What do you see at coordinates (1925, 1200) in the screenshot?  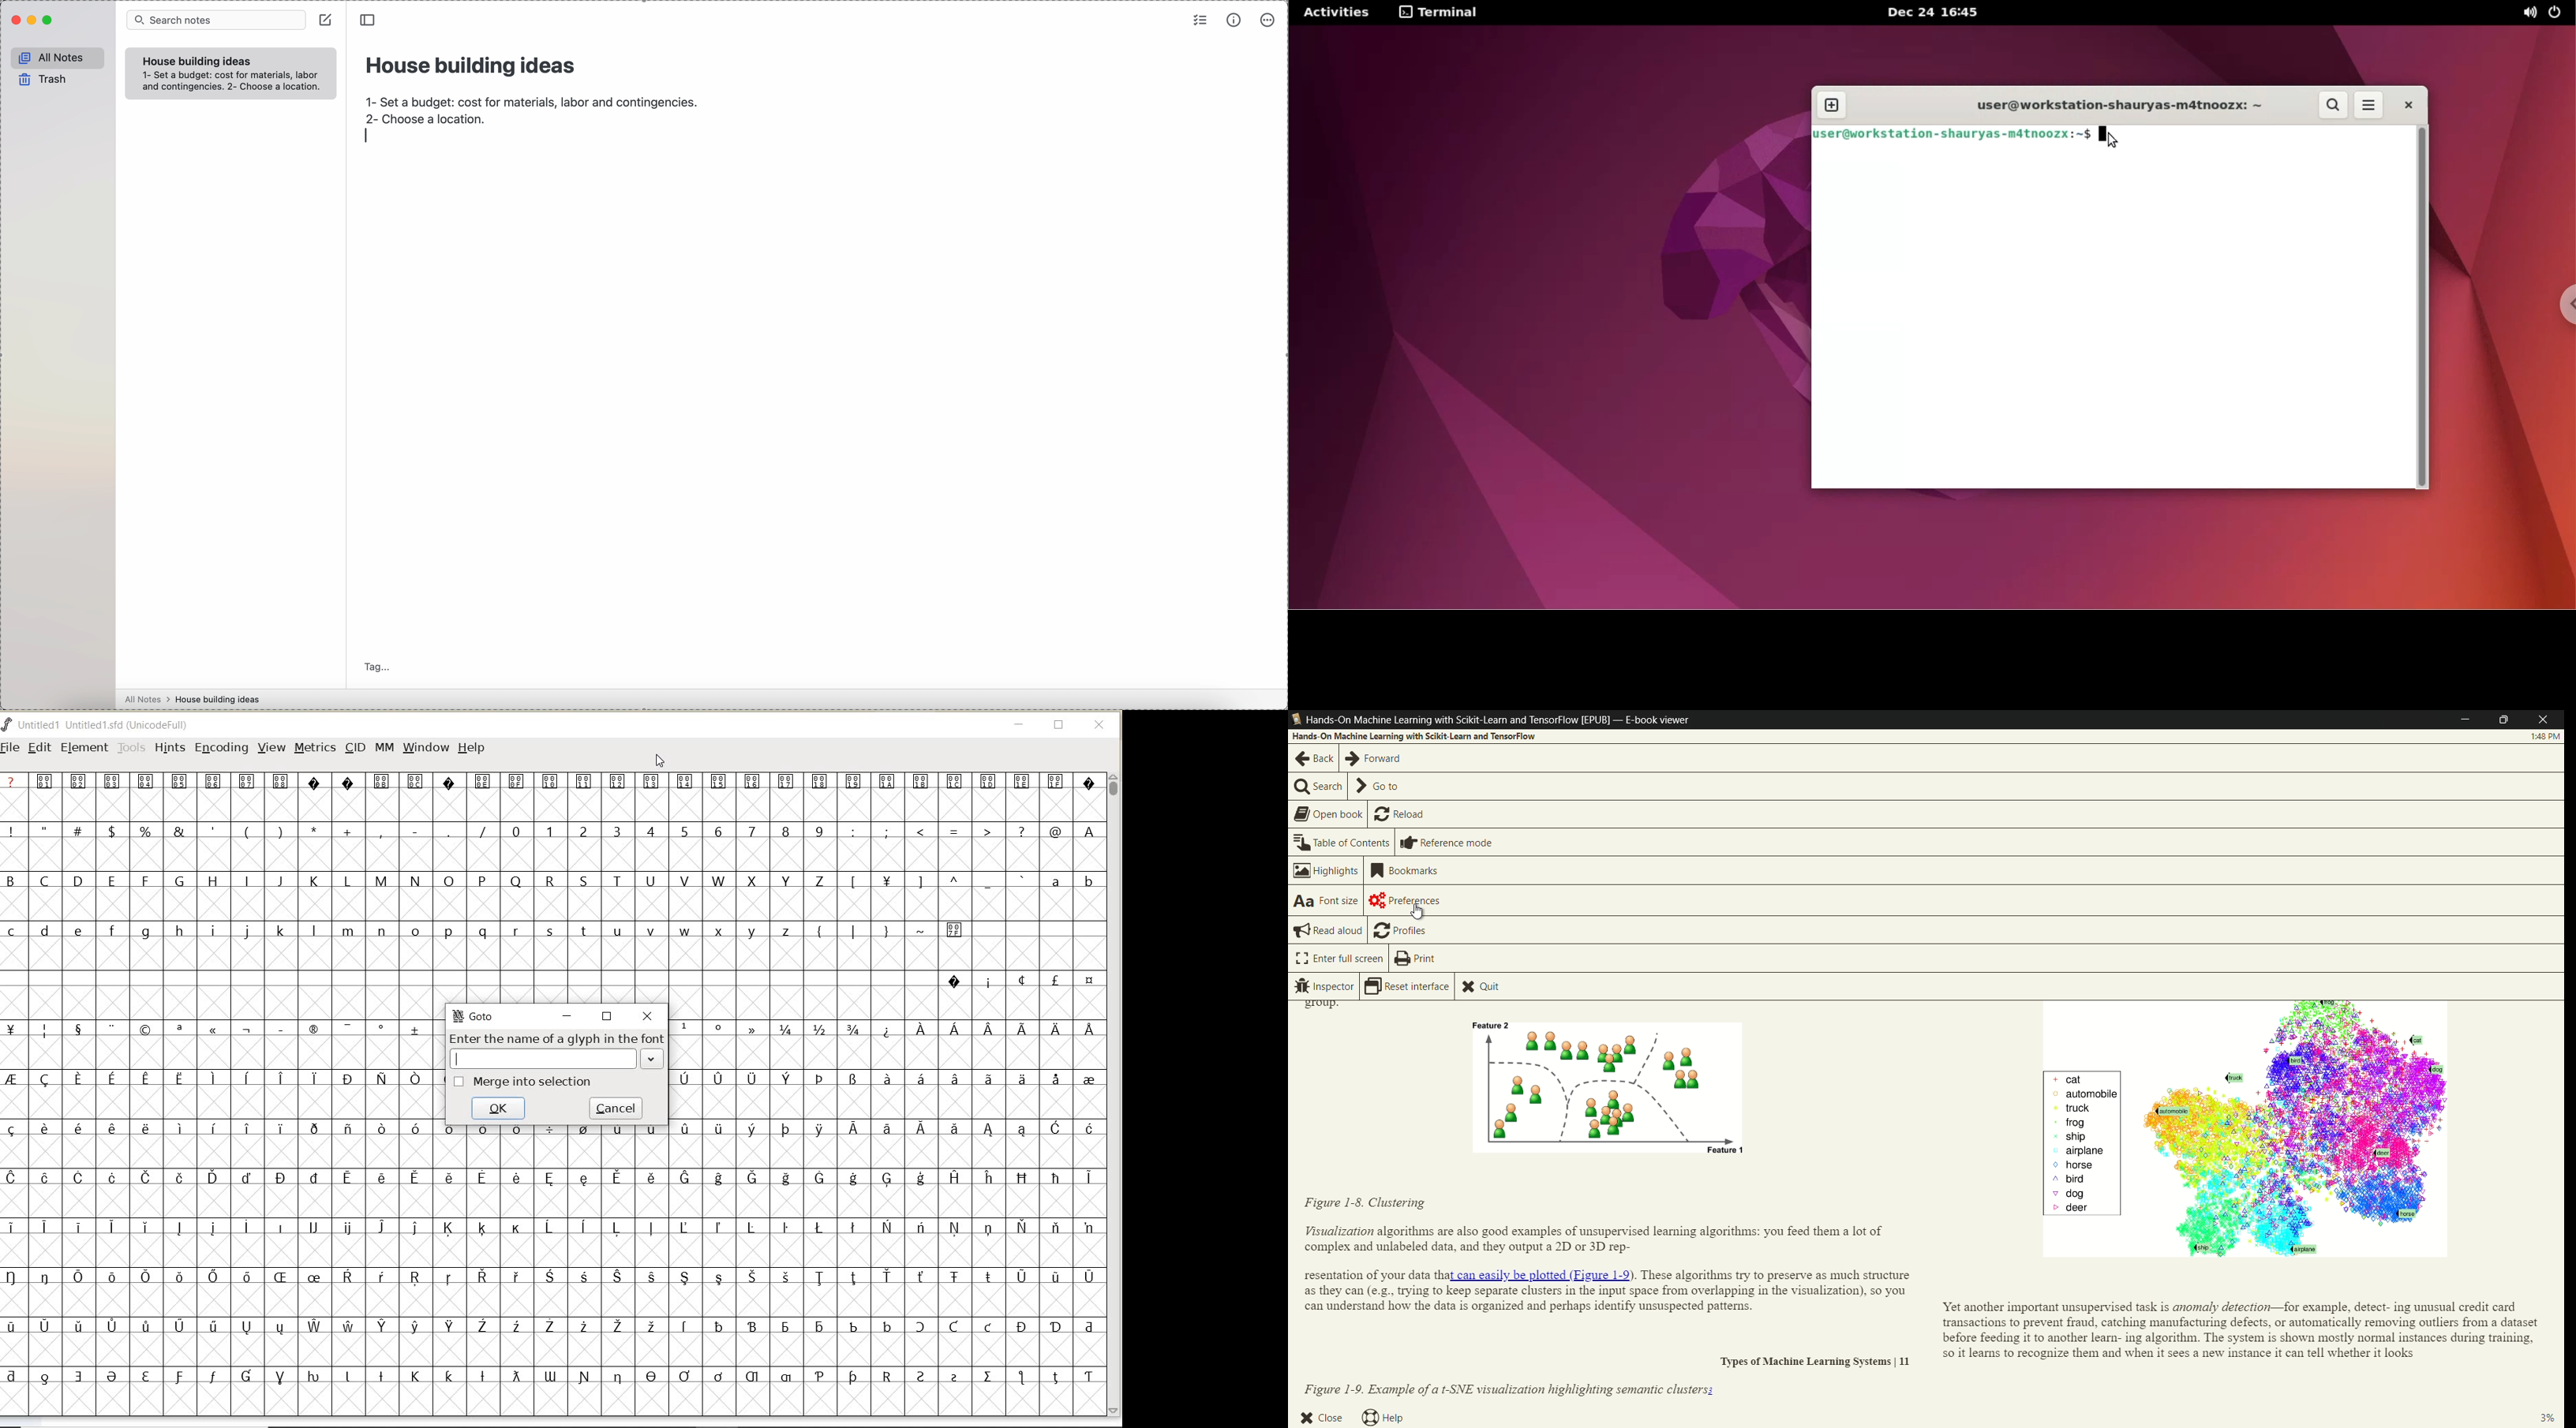 I see `book's content` at bounding box center [1925, 1200].